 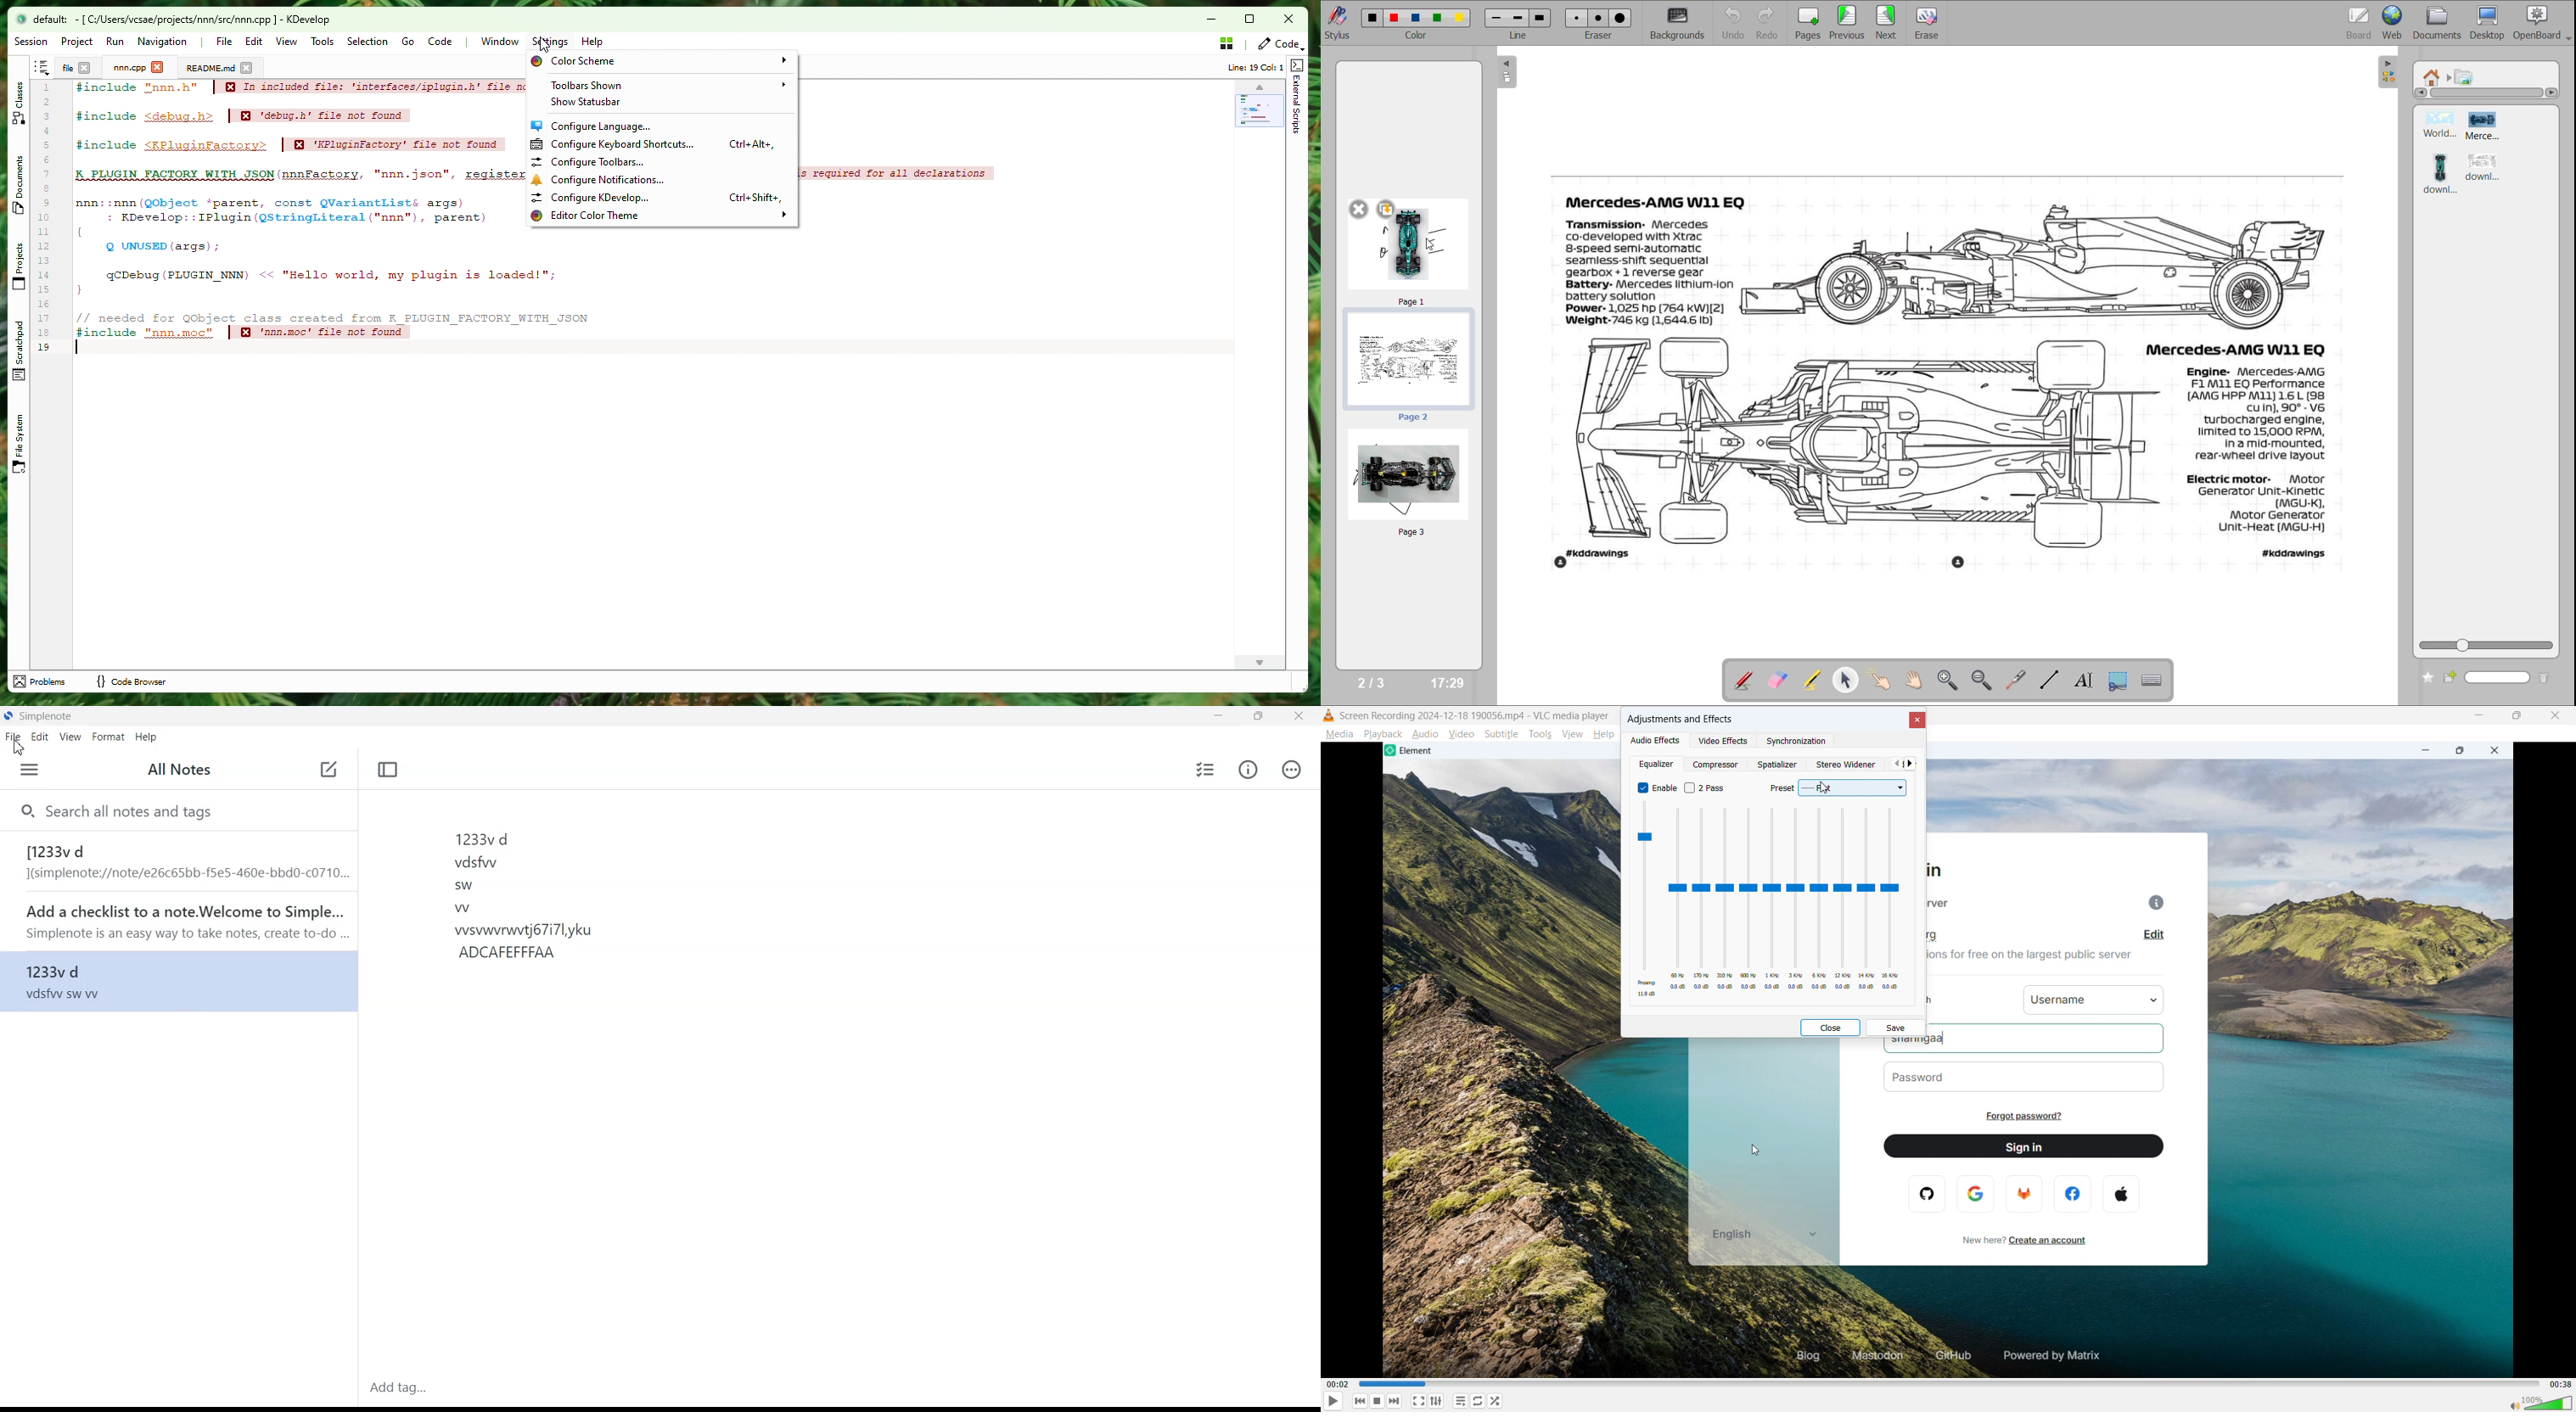 What do you see at coordinates (19, 104) in the screenshot?
I see `Classes` at bounding box center [19, 104].